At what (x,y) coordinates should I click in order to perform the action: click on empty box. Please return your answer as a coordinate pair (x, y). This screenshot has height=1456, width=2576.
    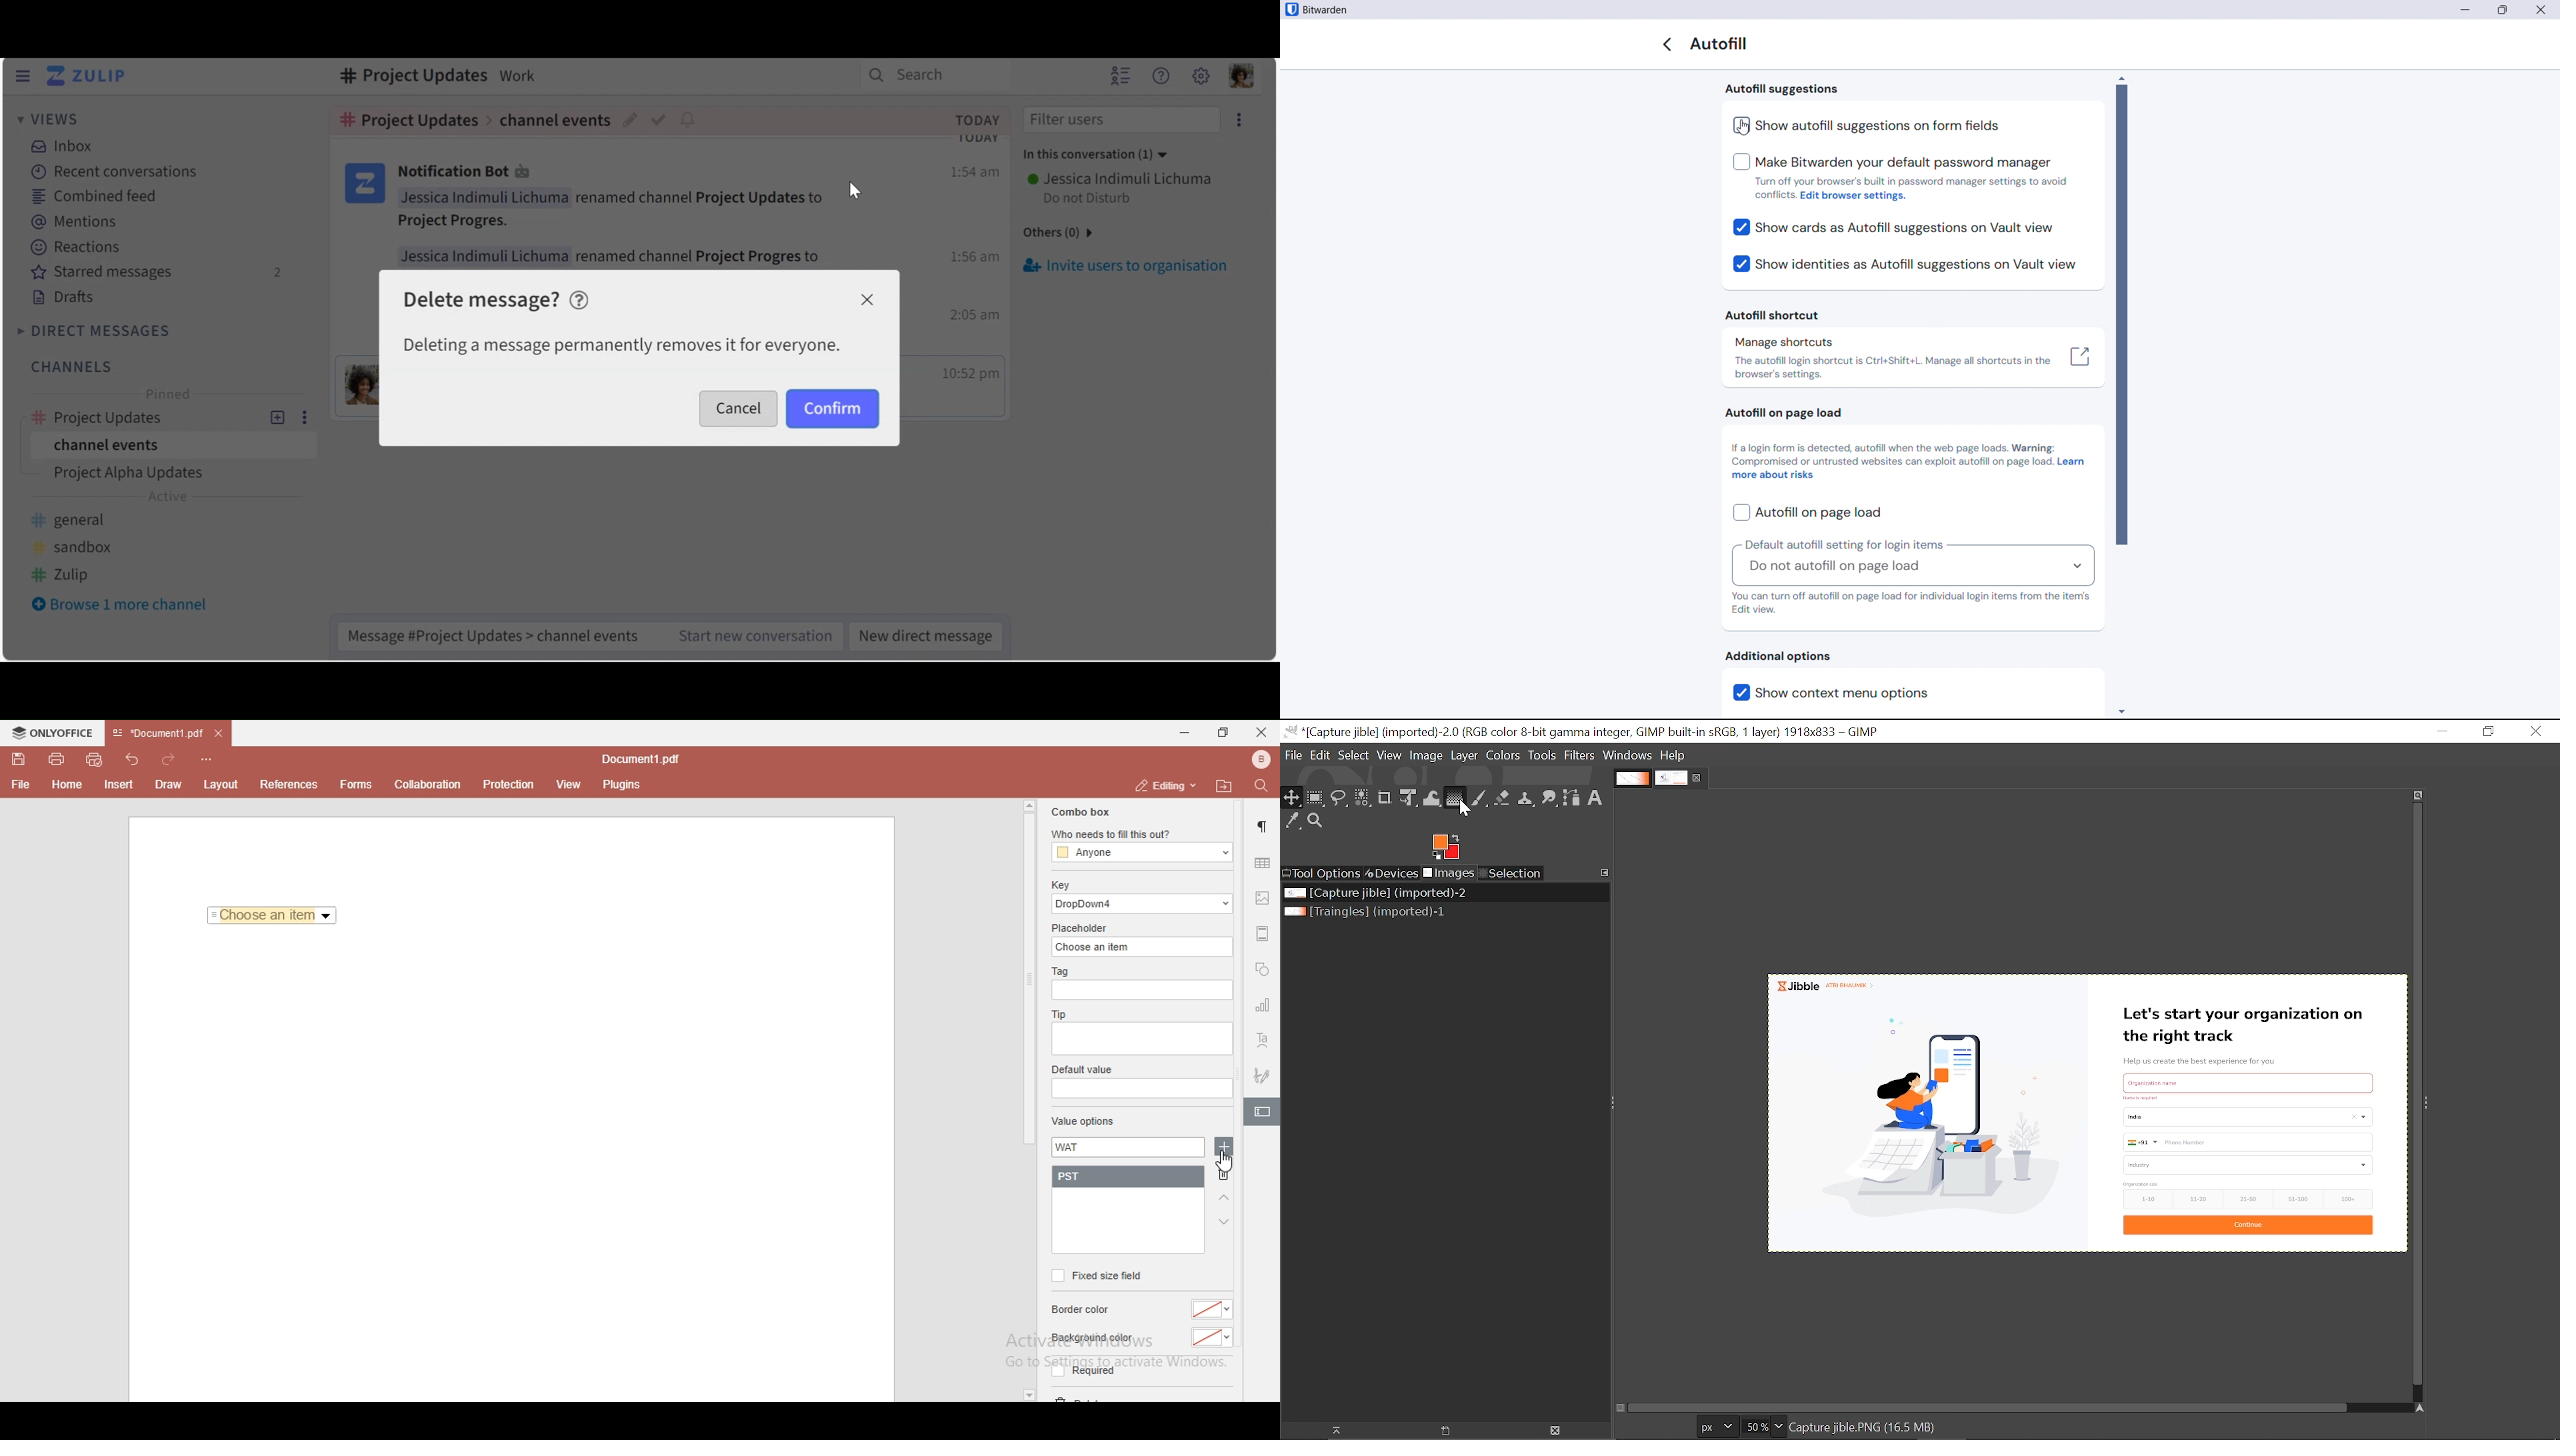
    Looking at the image, I should click on (1140, 1040).